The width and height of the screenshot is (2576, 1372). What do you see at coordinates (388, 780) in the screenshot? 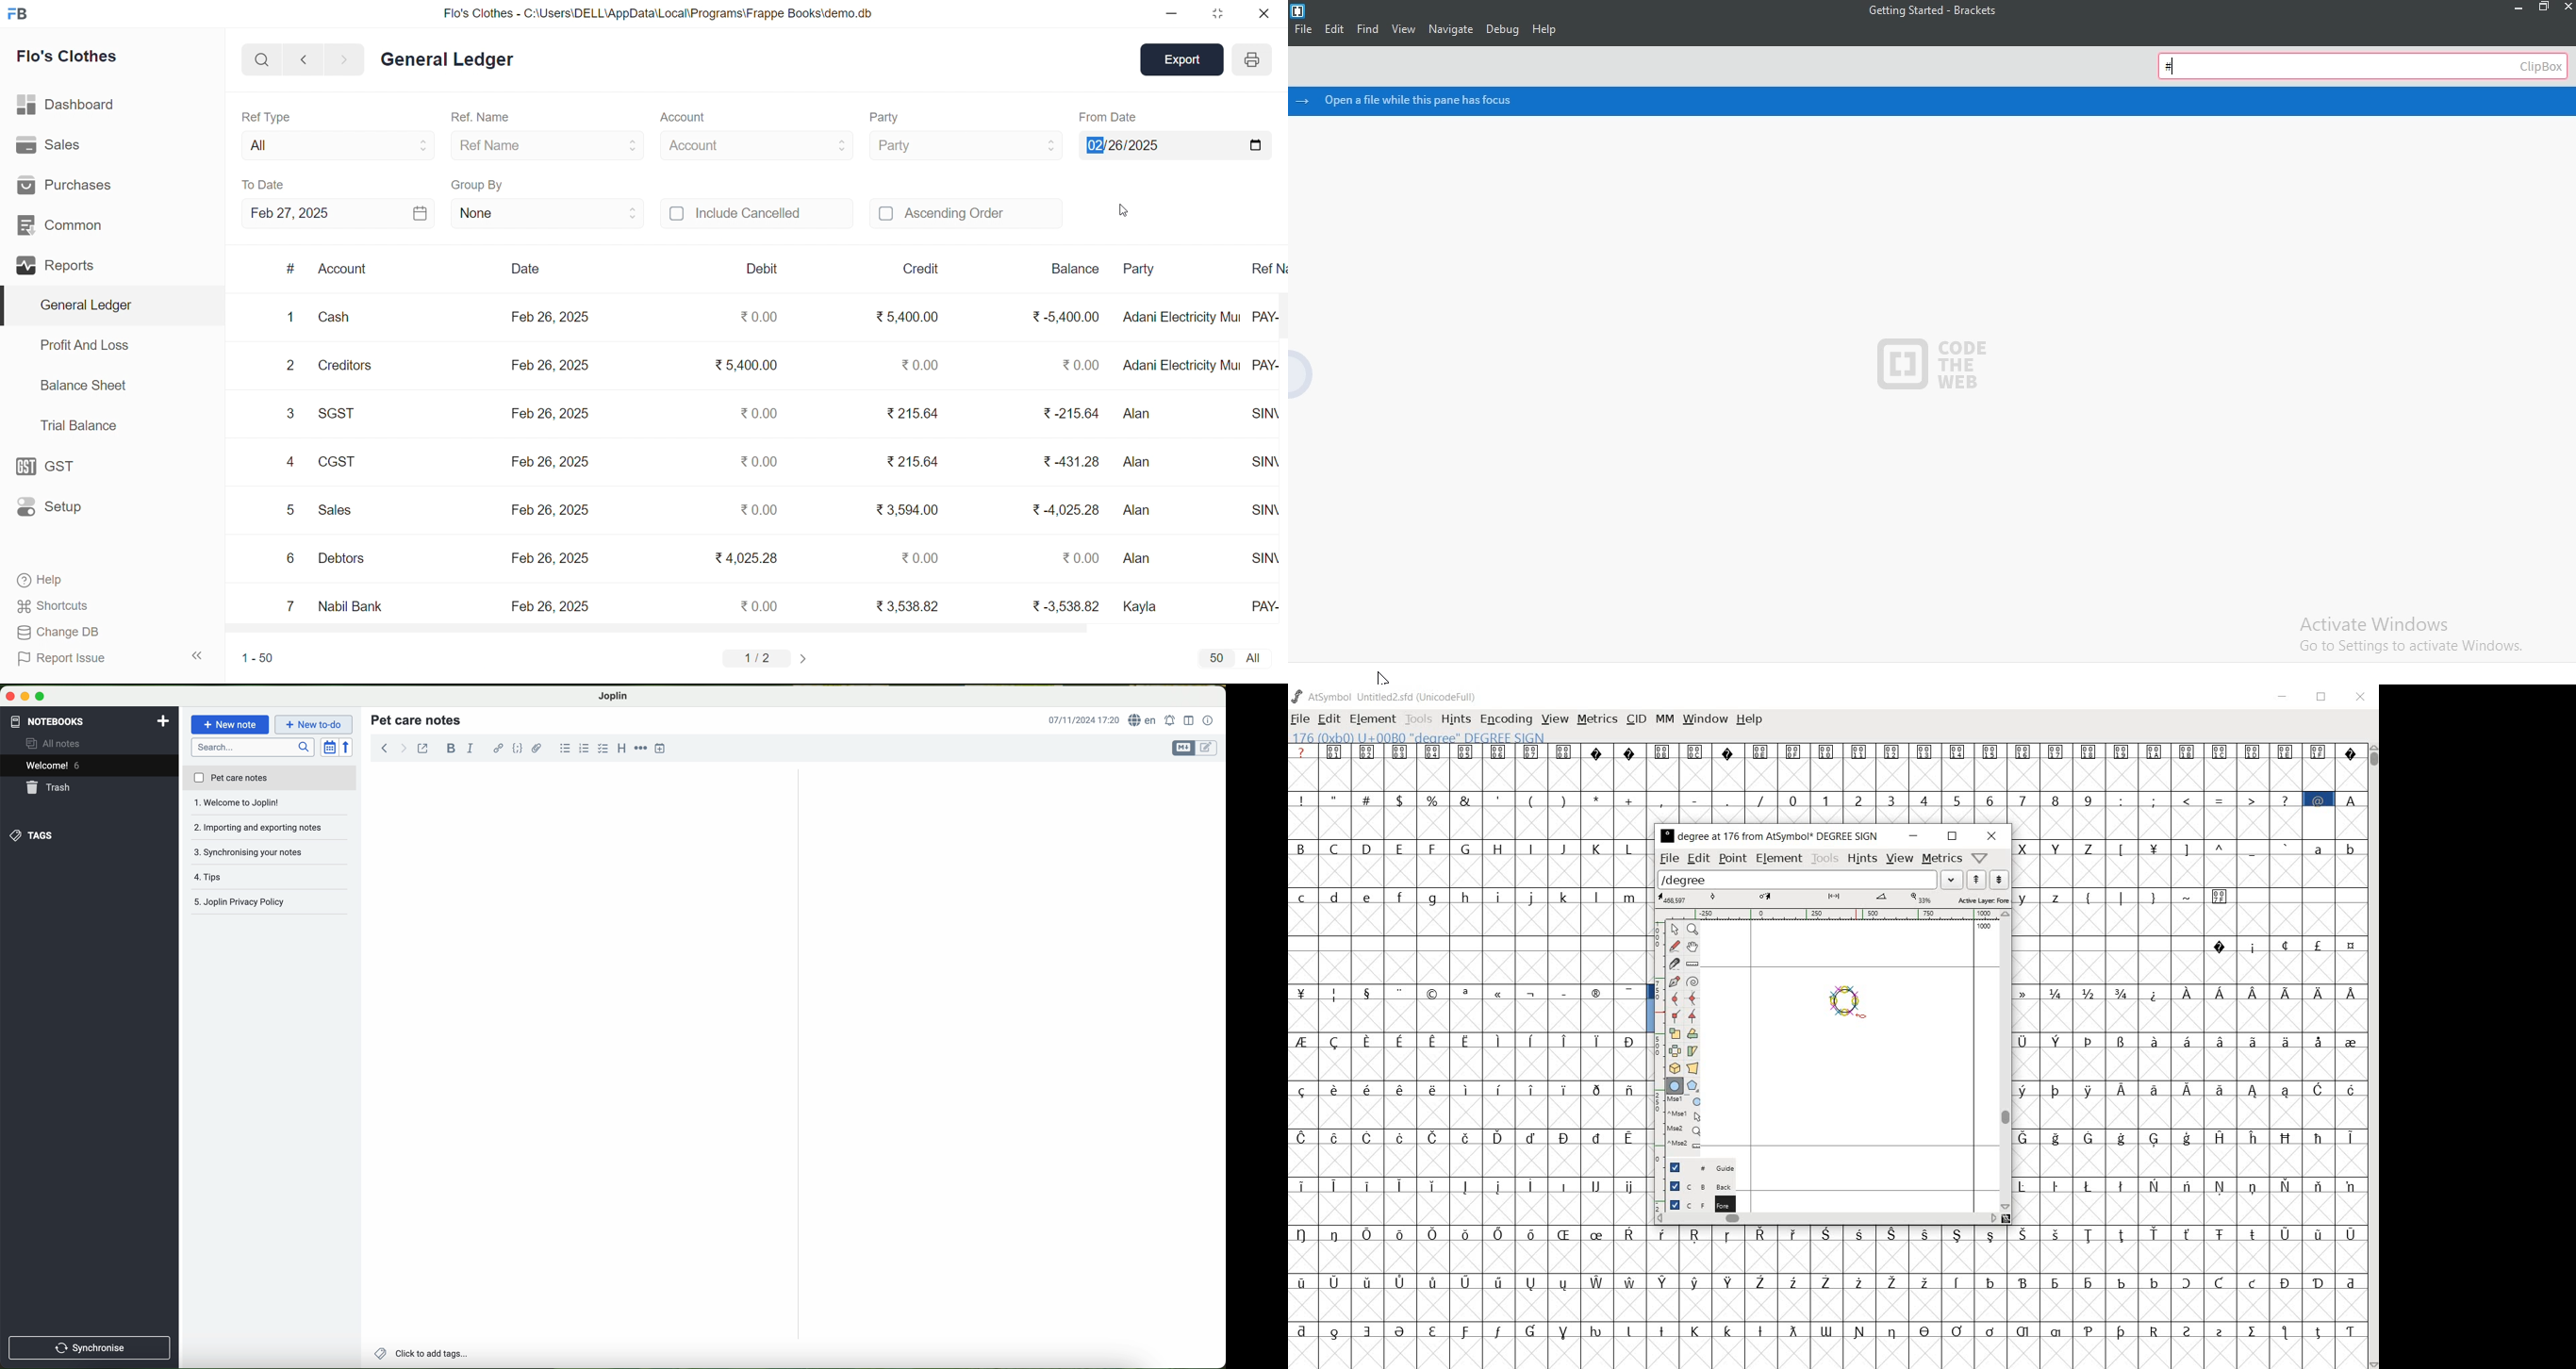
I see `typing` at bounding box center [388, 780].